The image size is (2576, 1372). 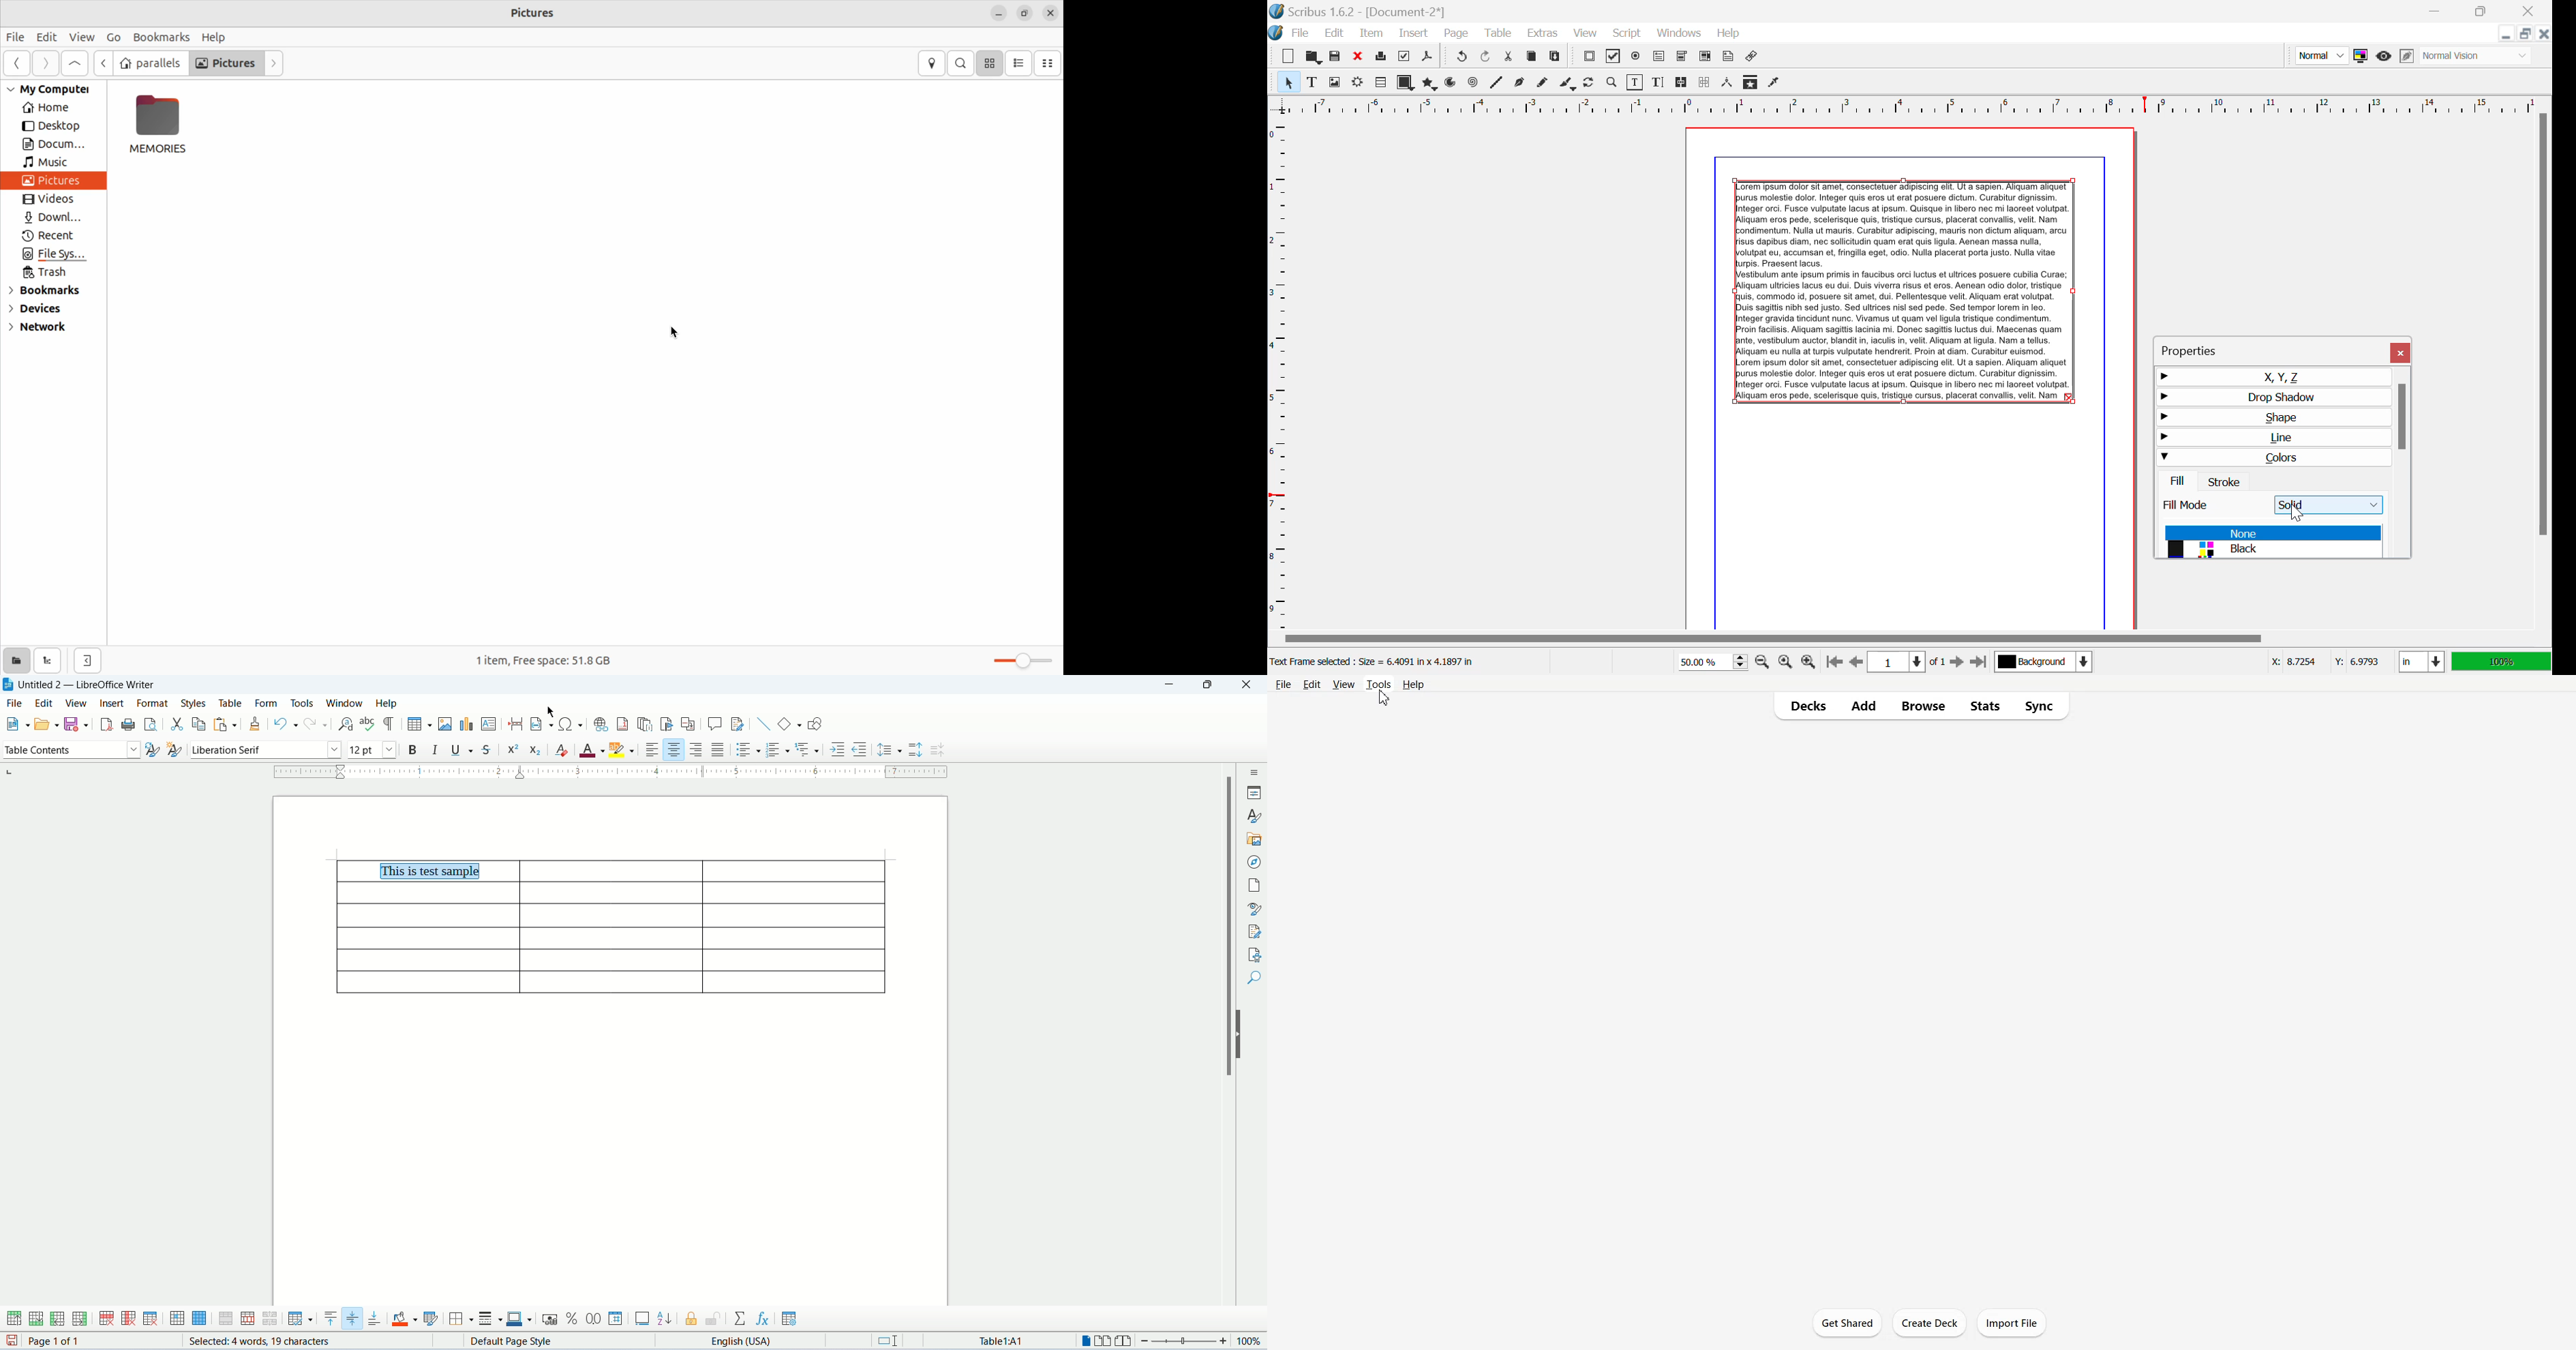 I want to click on Zoom Out, so click(x=1764, y=661).